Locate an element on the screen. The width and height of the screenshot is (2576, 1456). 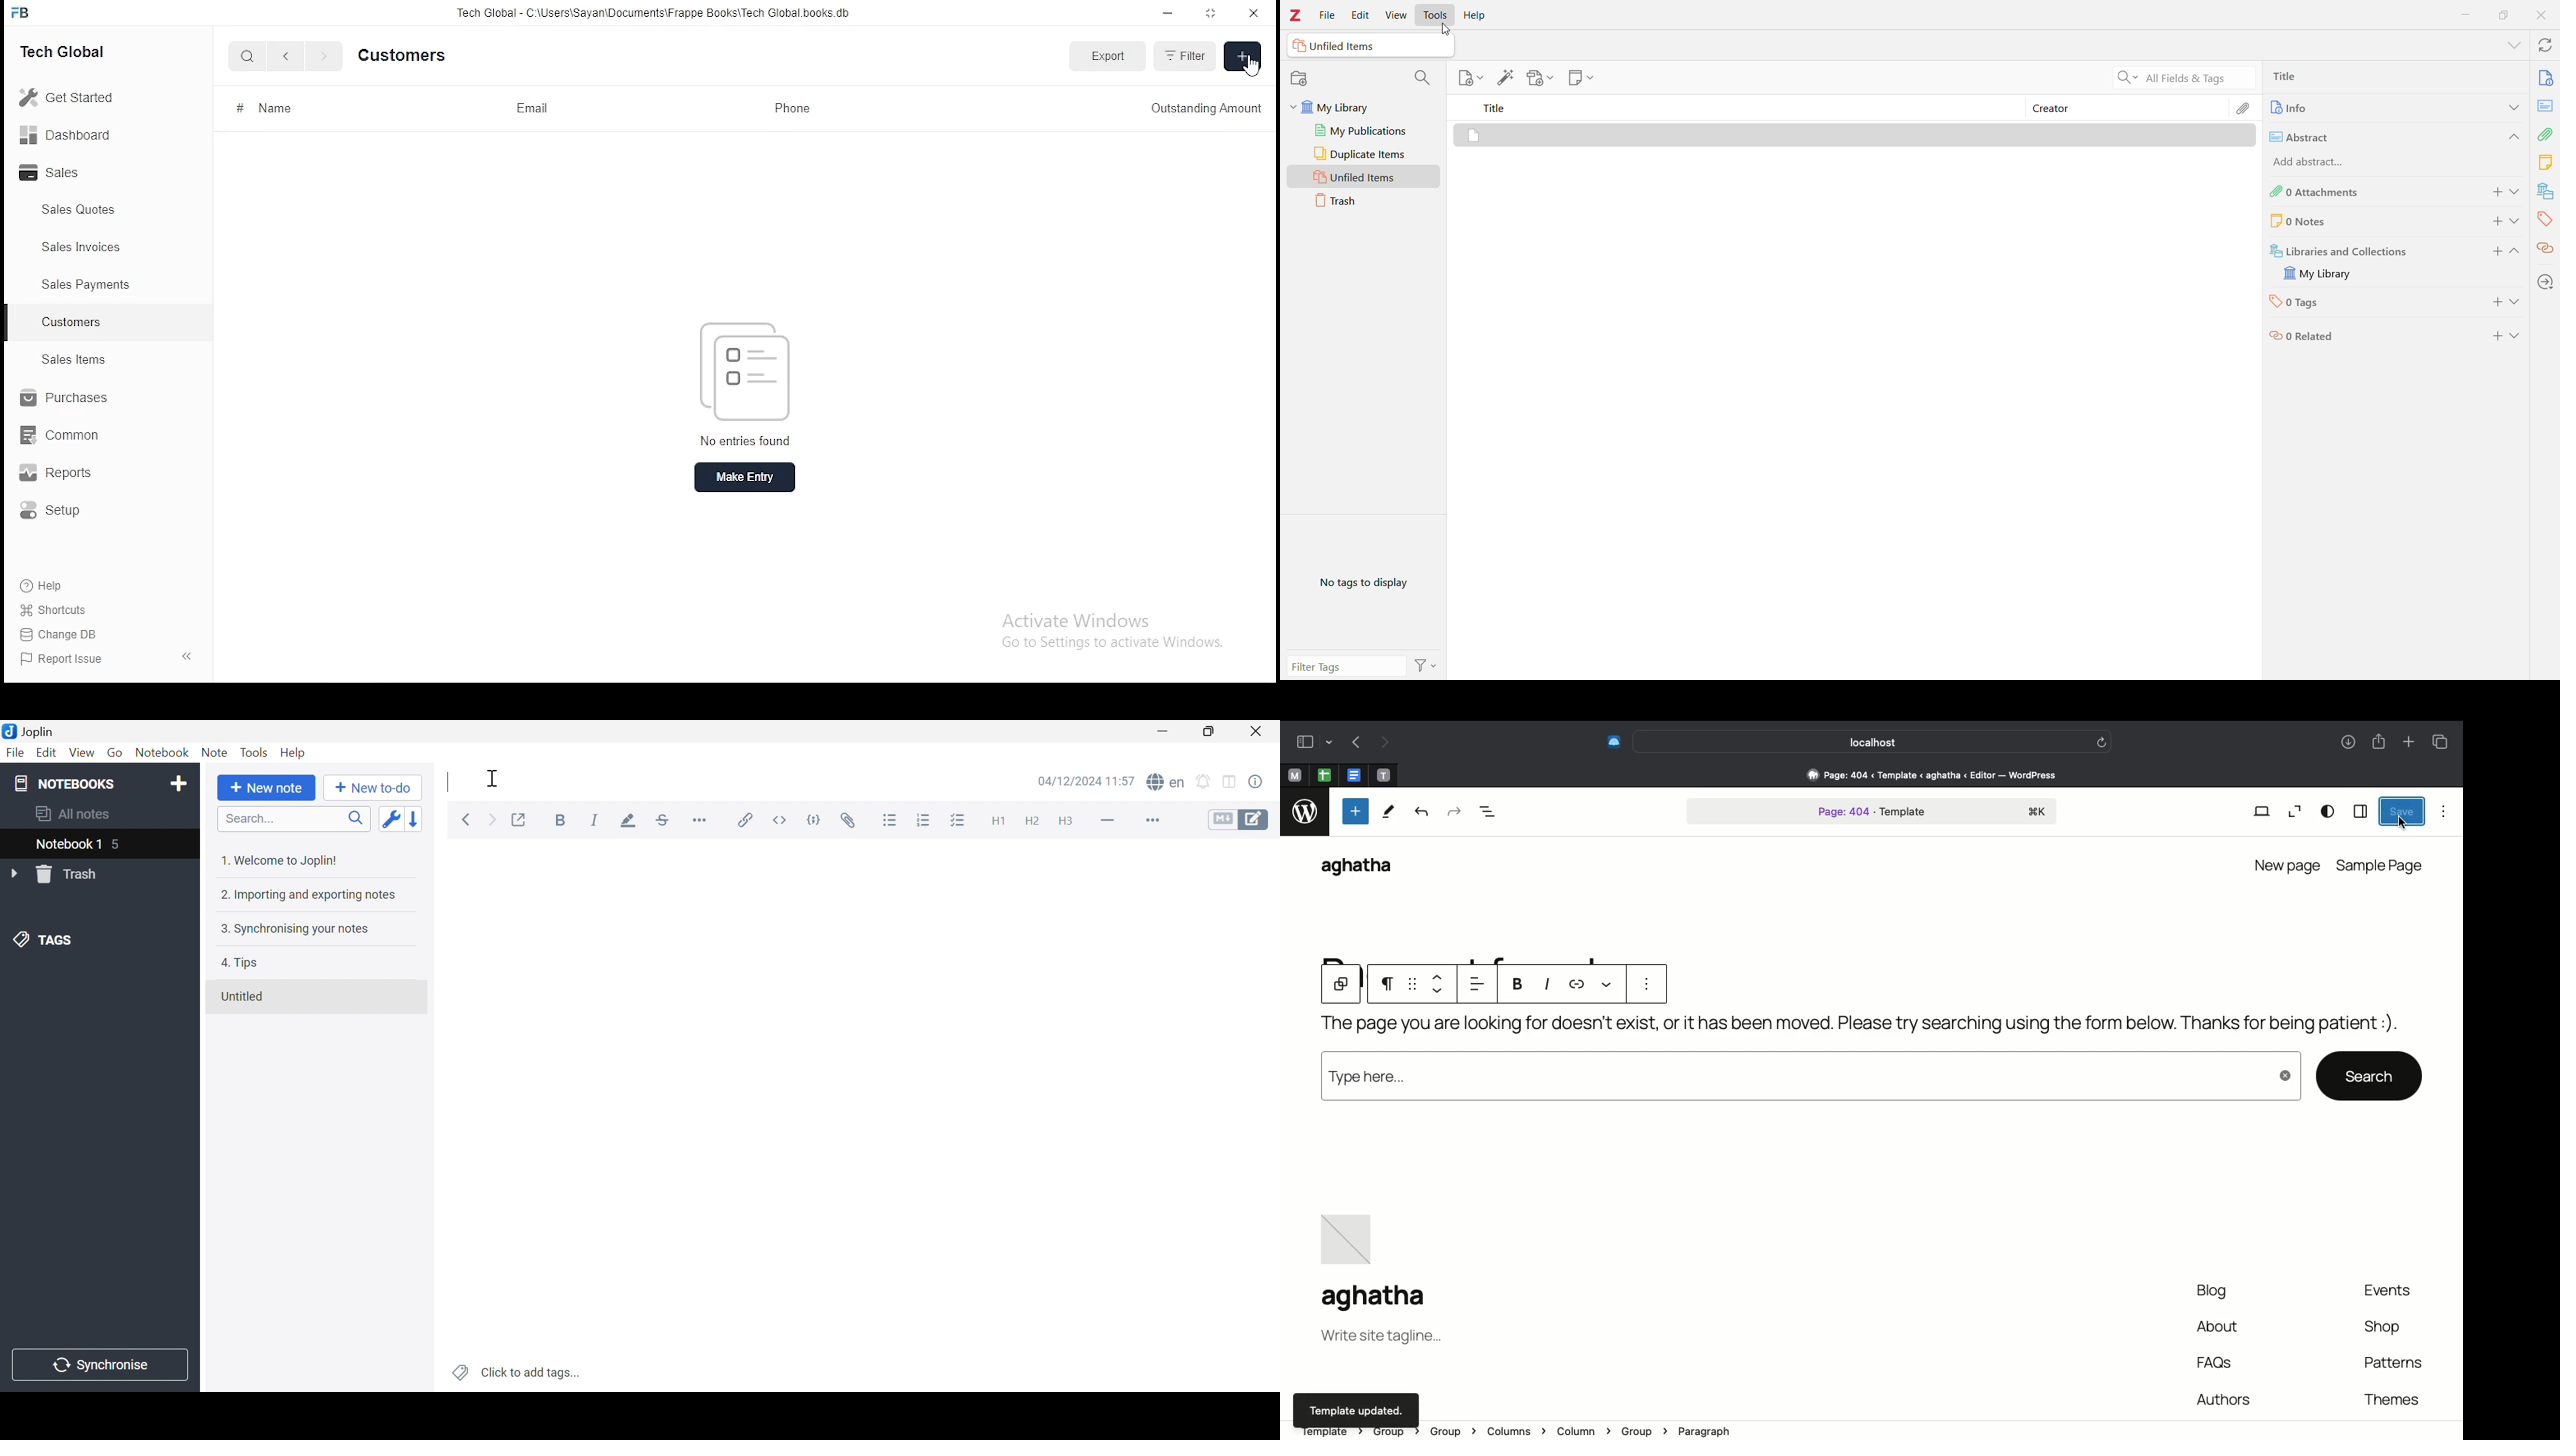
Untitled is located at coordinates (243, 996).